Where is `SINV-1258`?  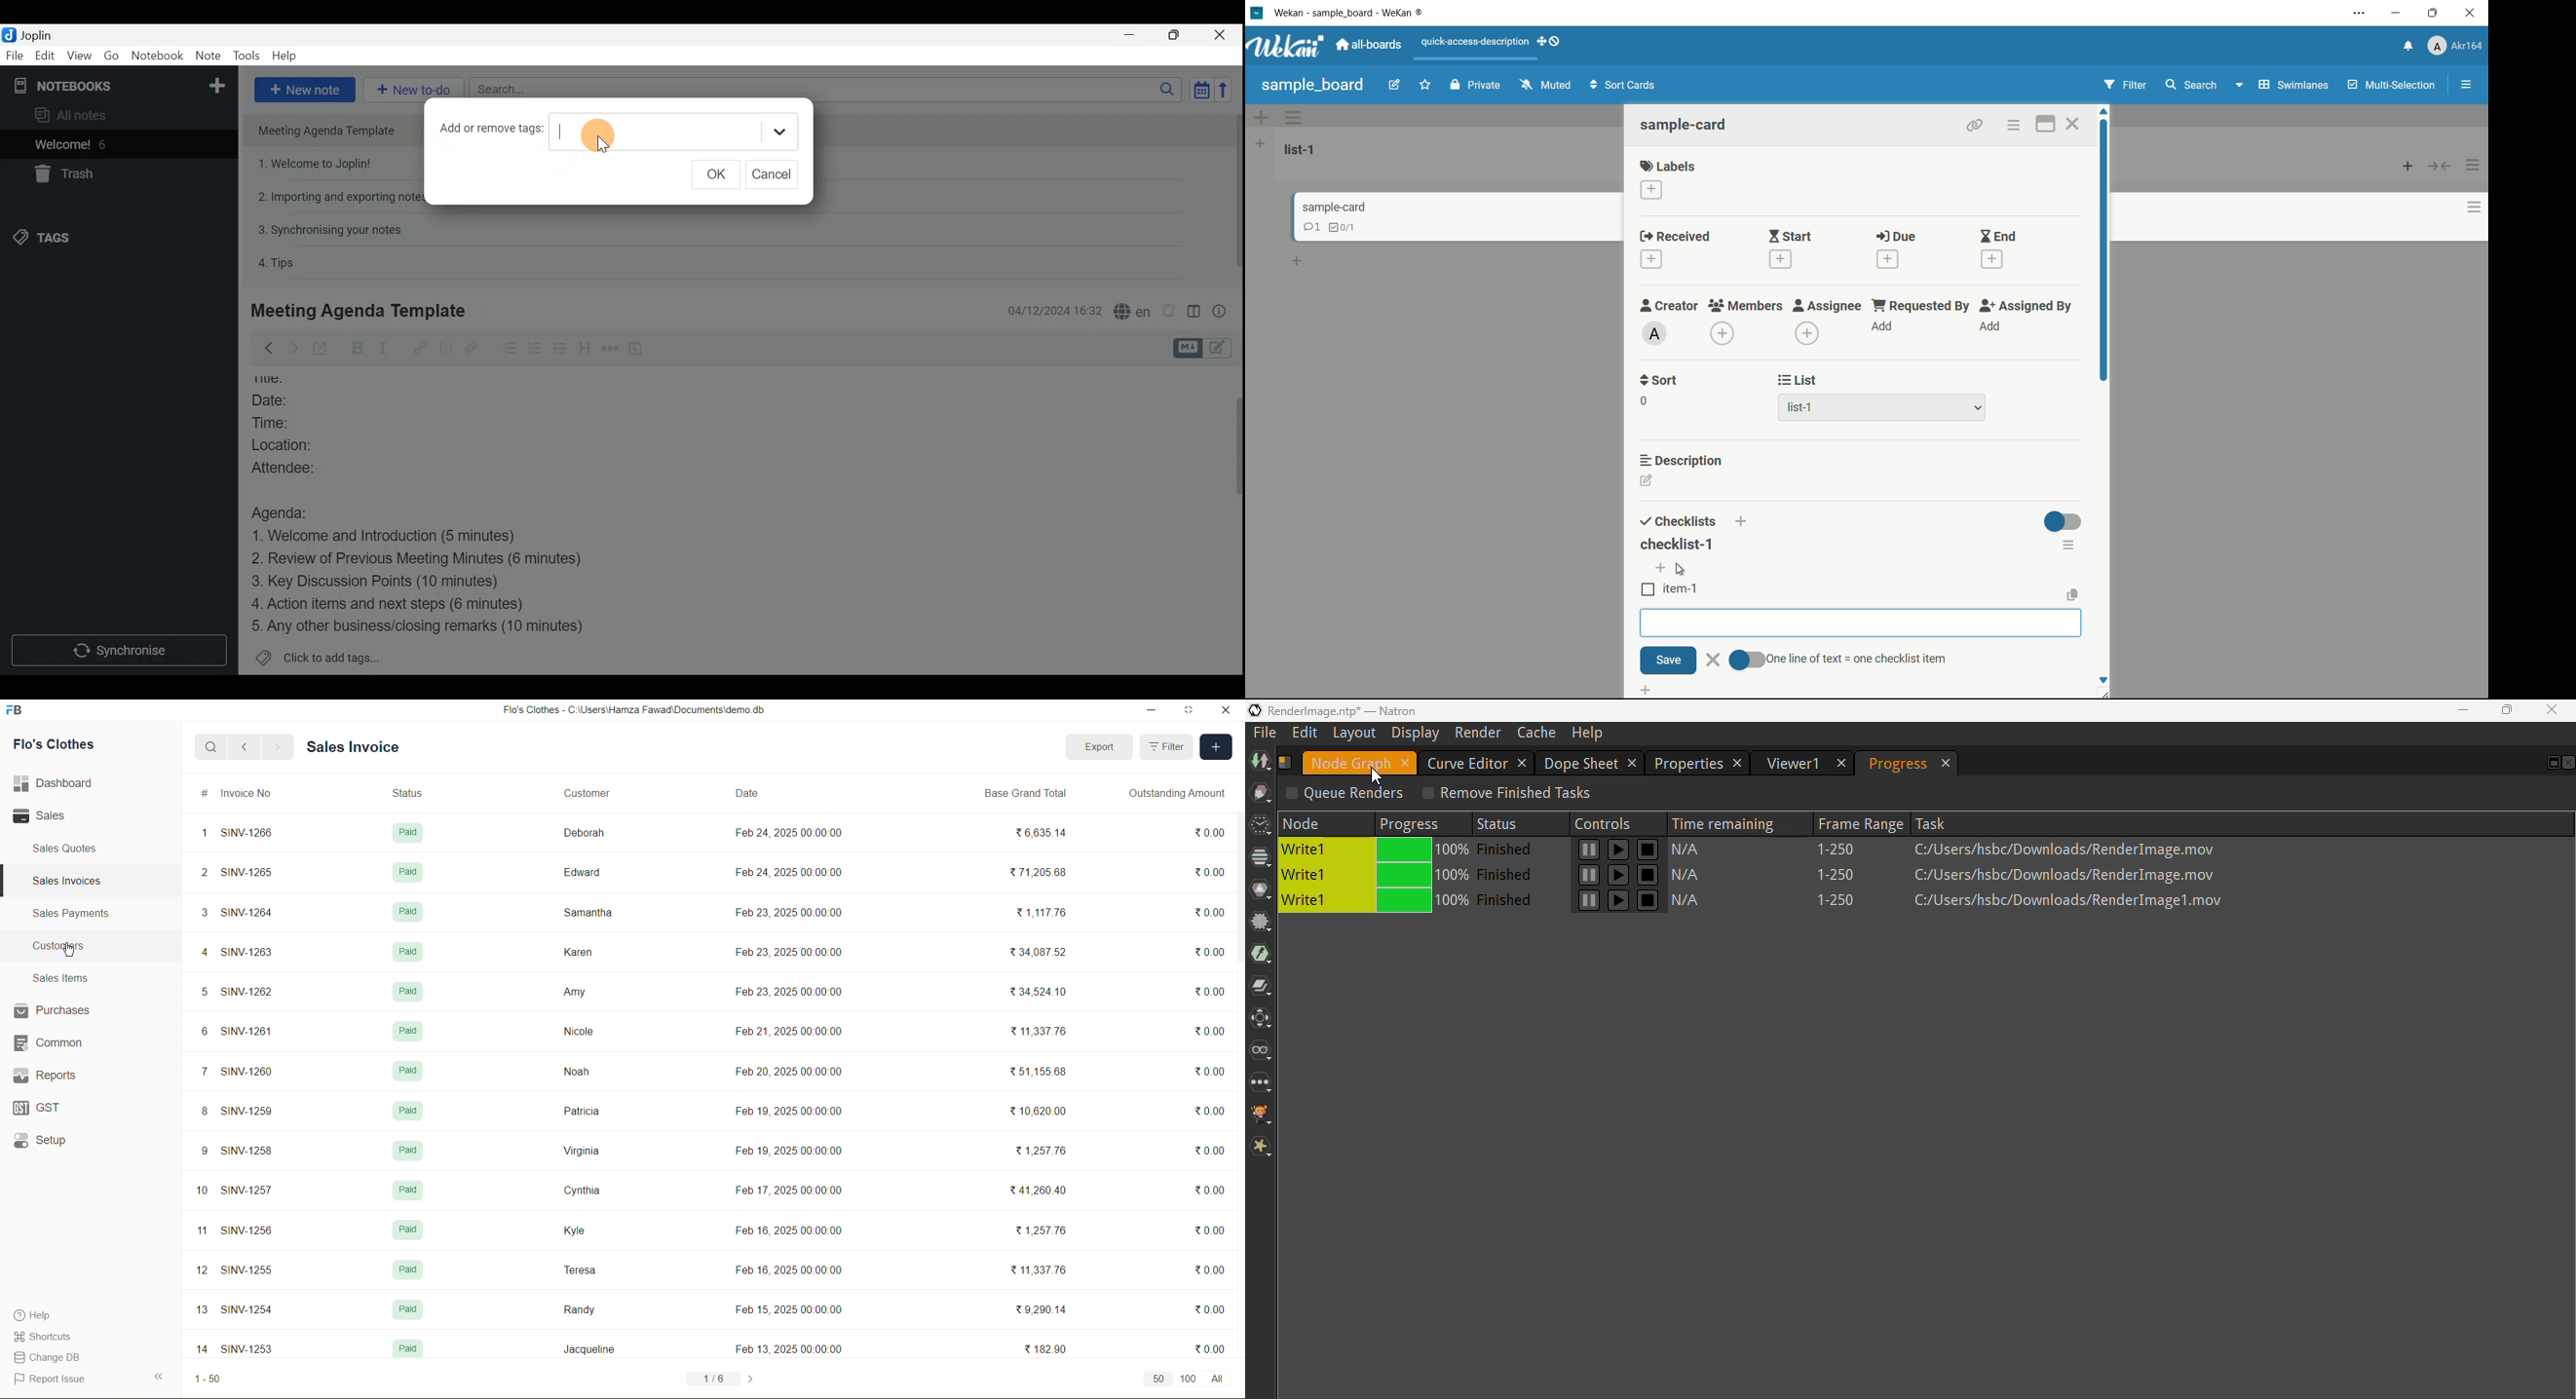
SINV-1258 is located at coordinates (247, 1151).